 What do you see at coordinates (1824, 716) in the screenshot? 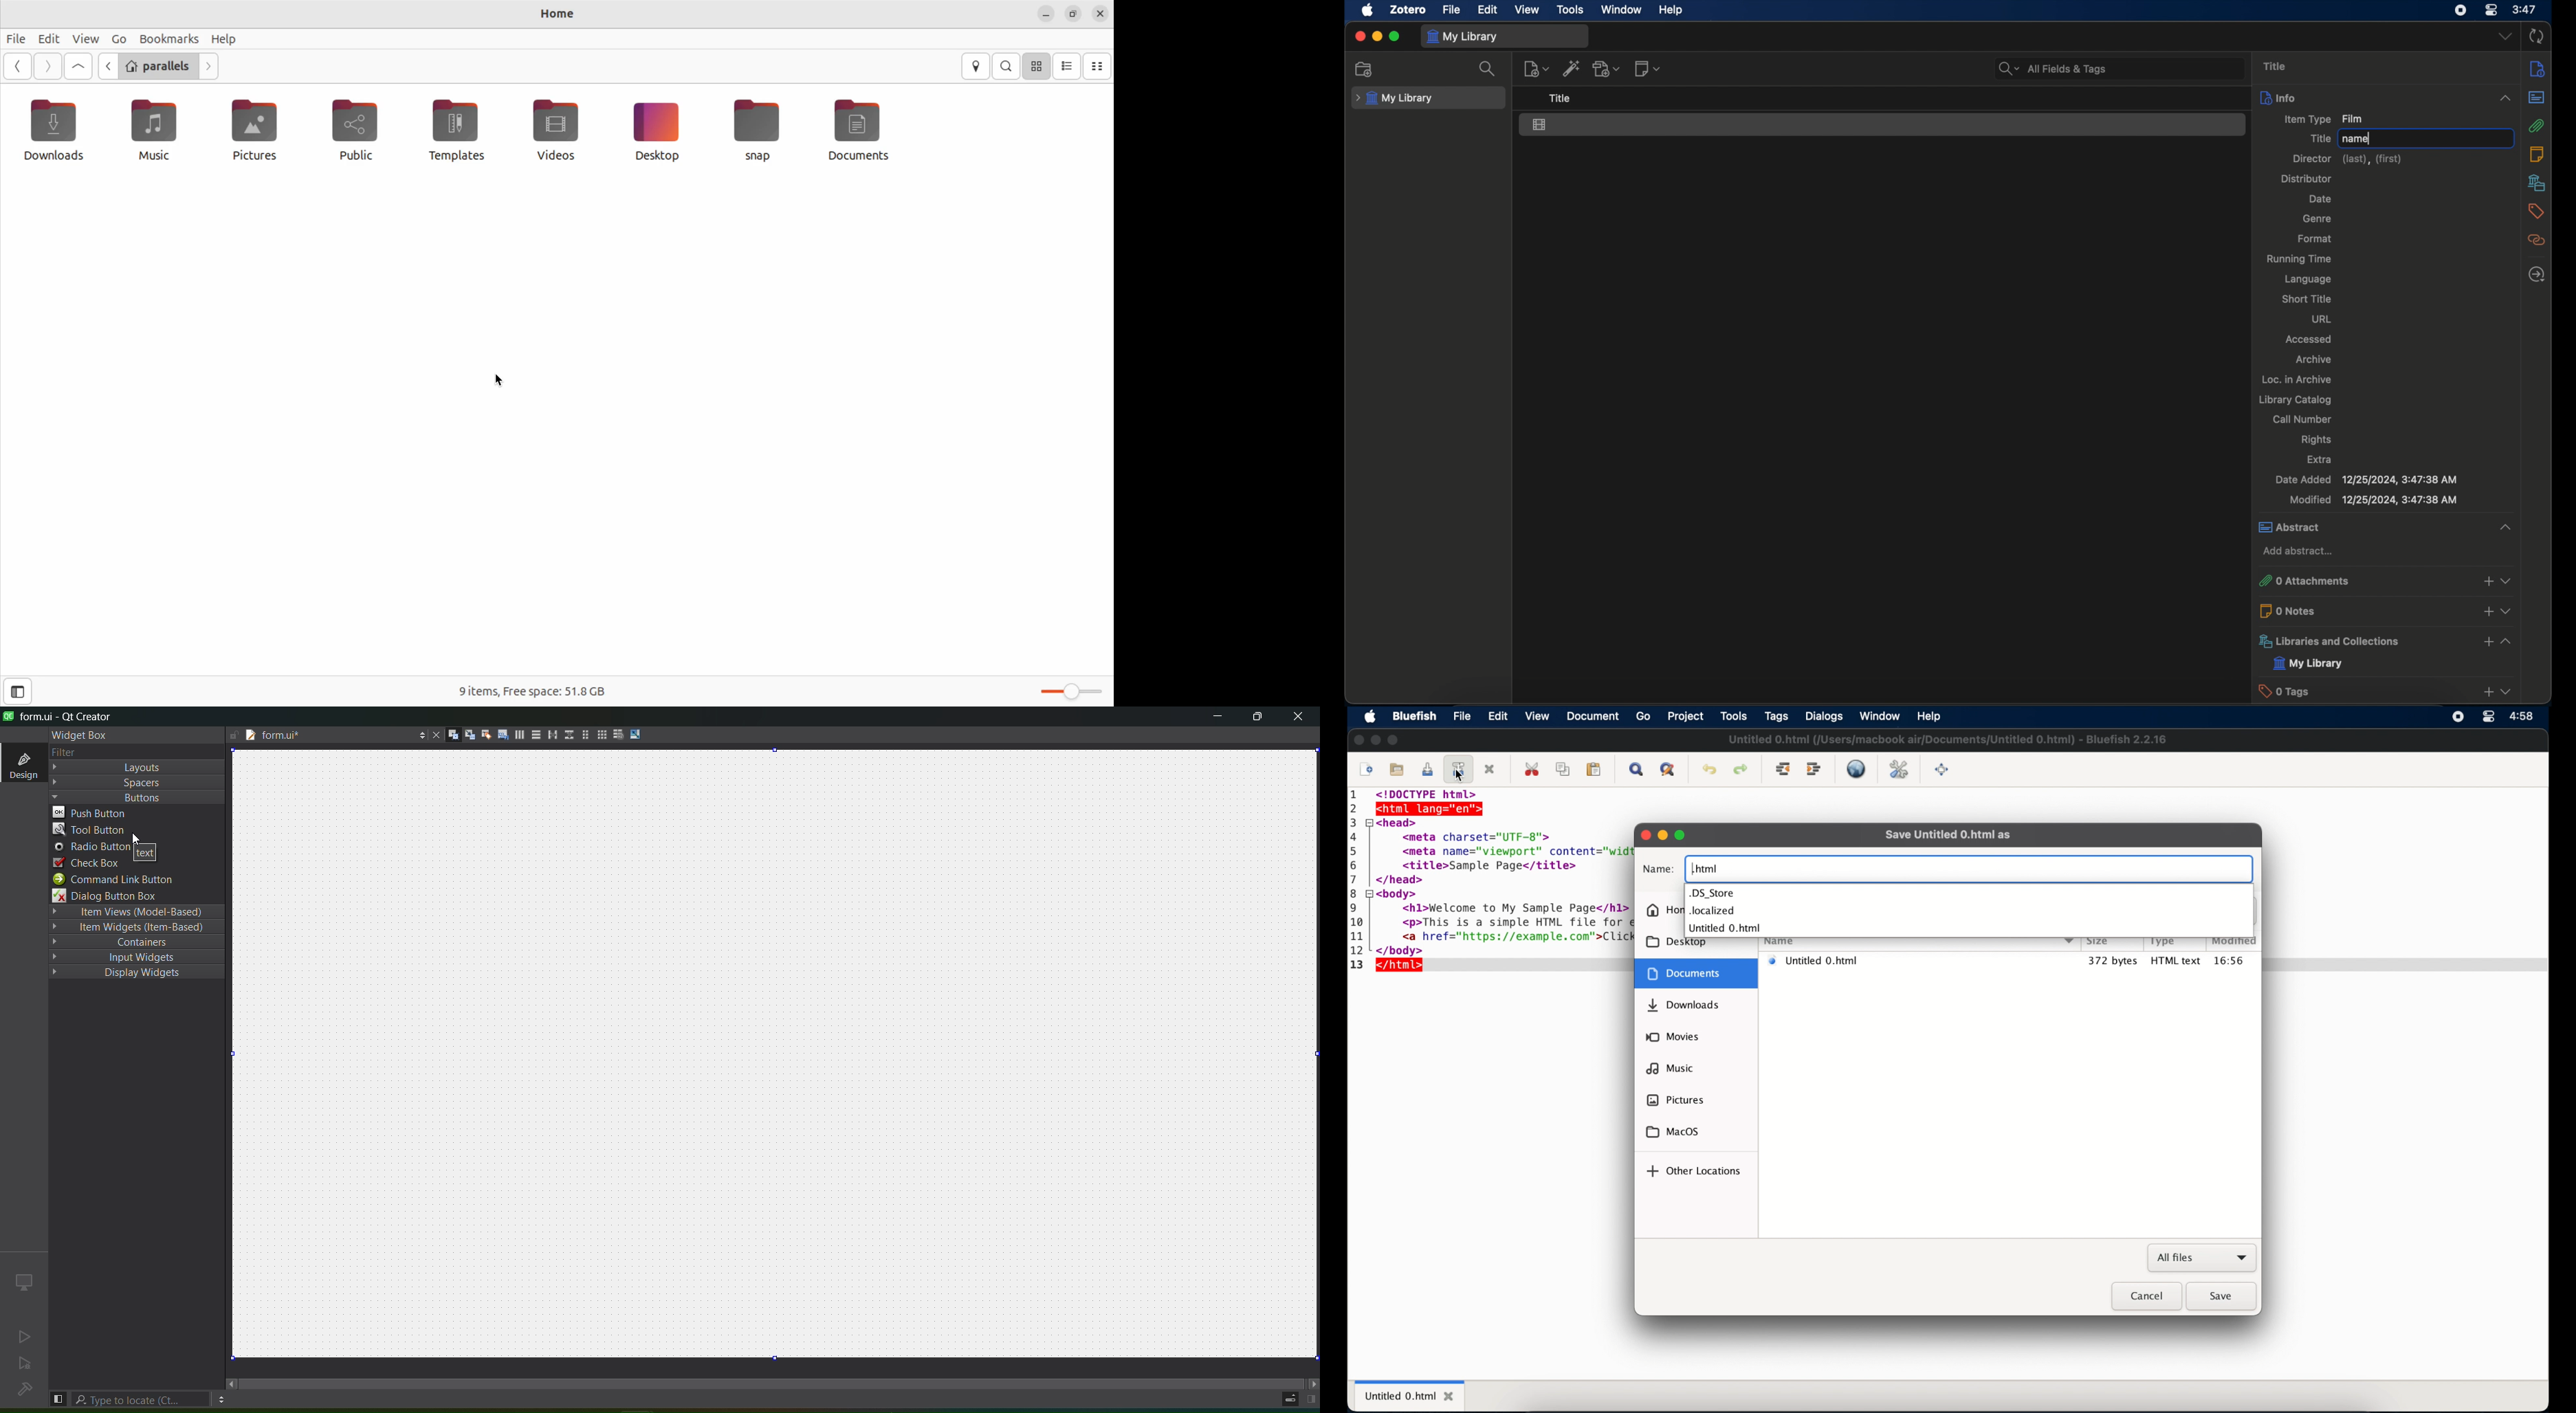
I see `dialogs` at bounding box center [1824, 716].